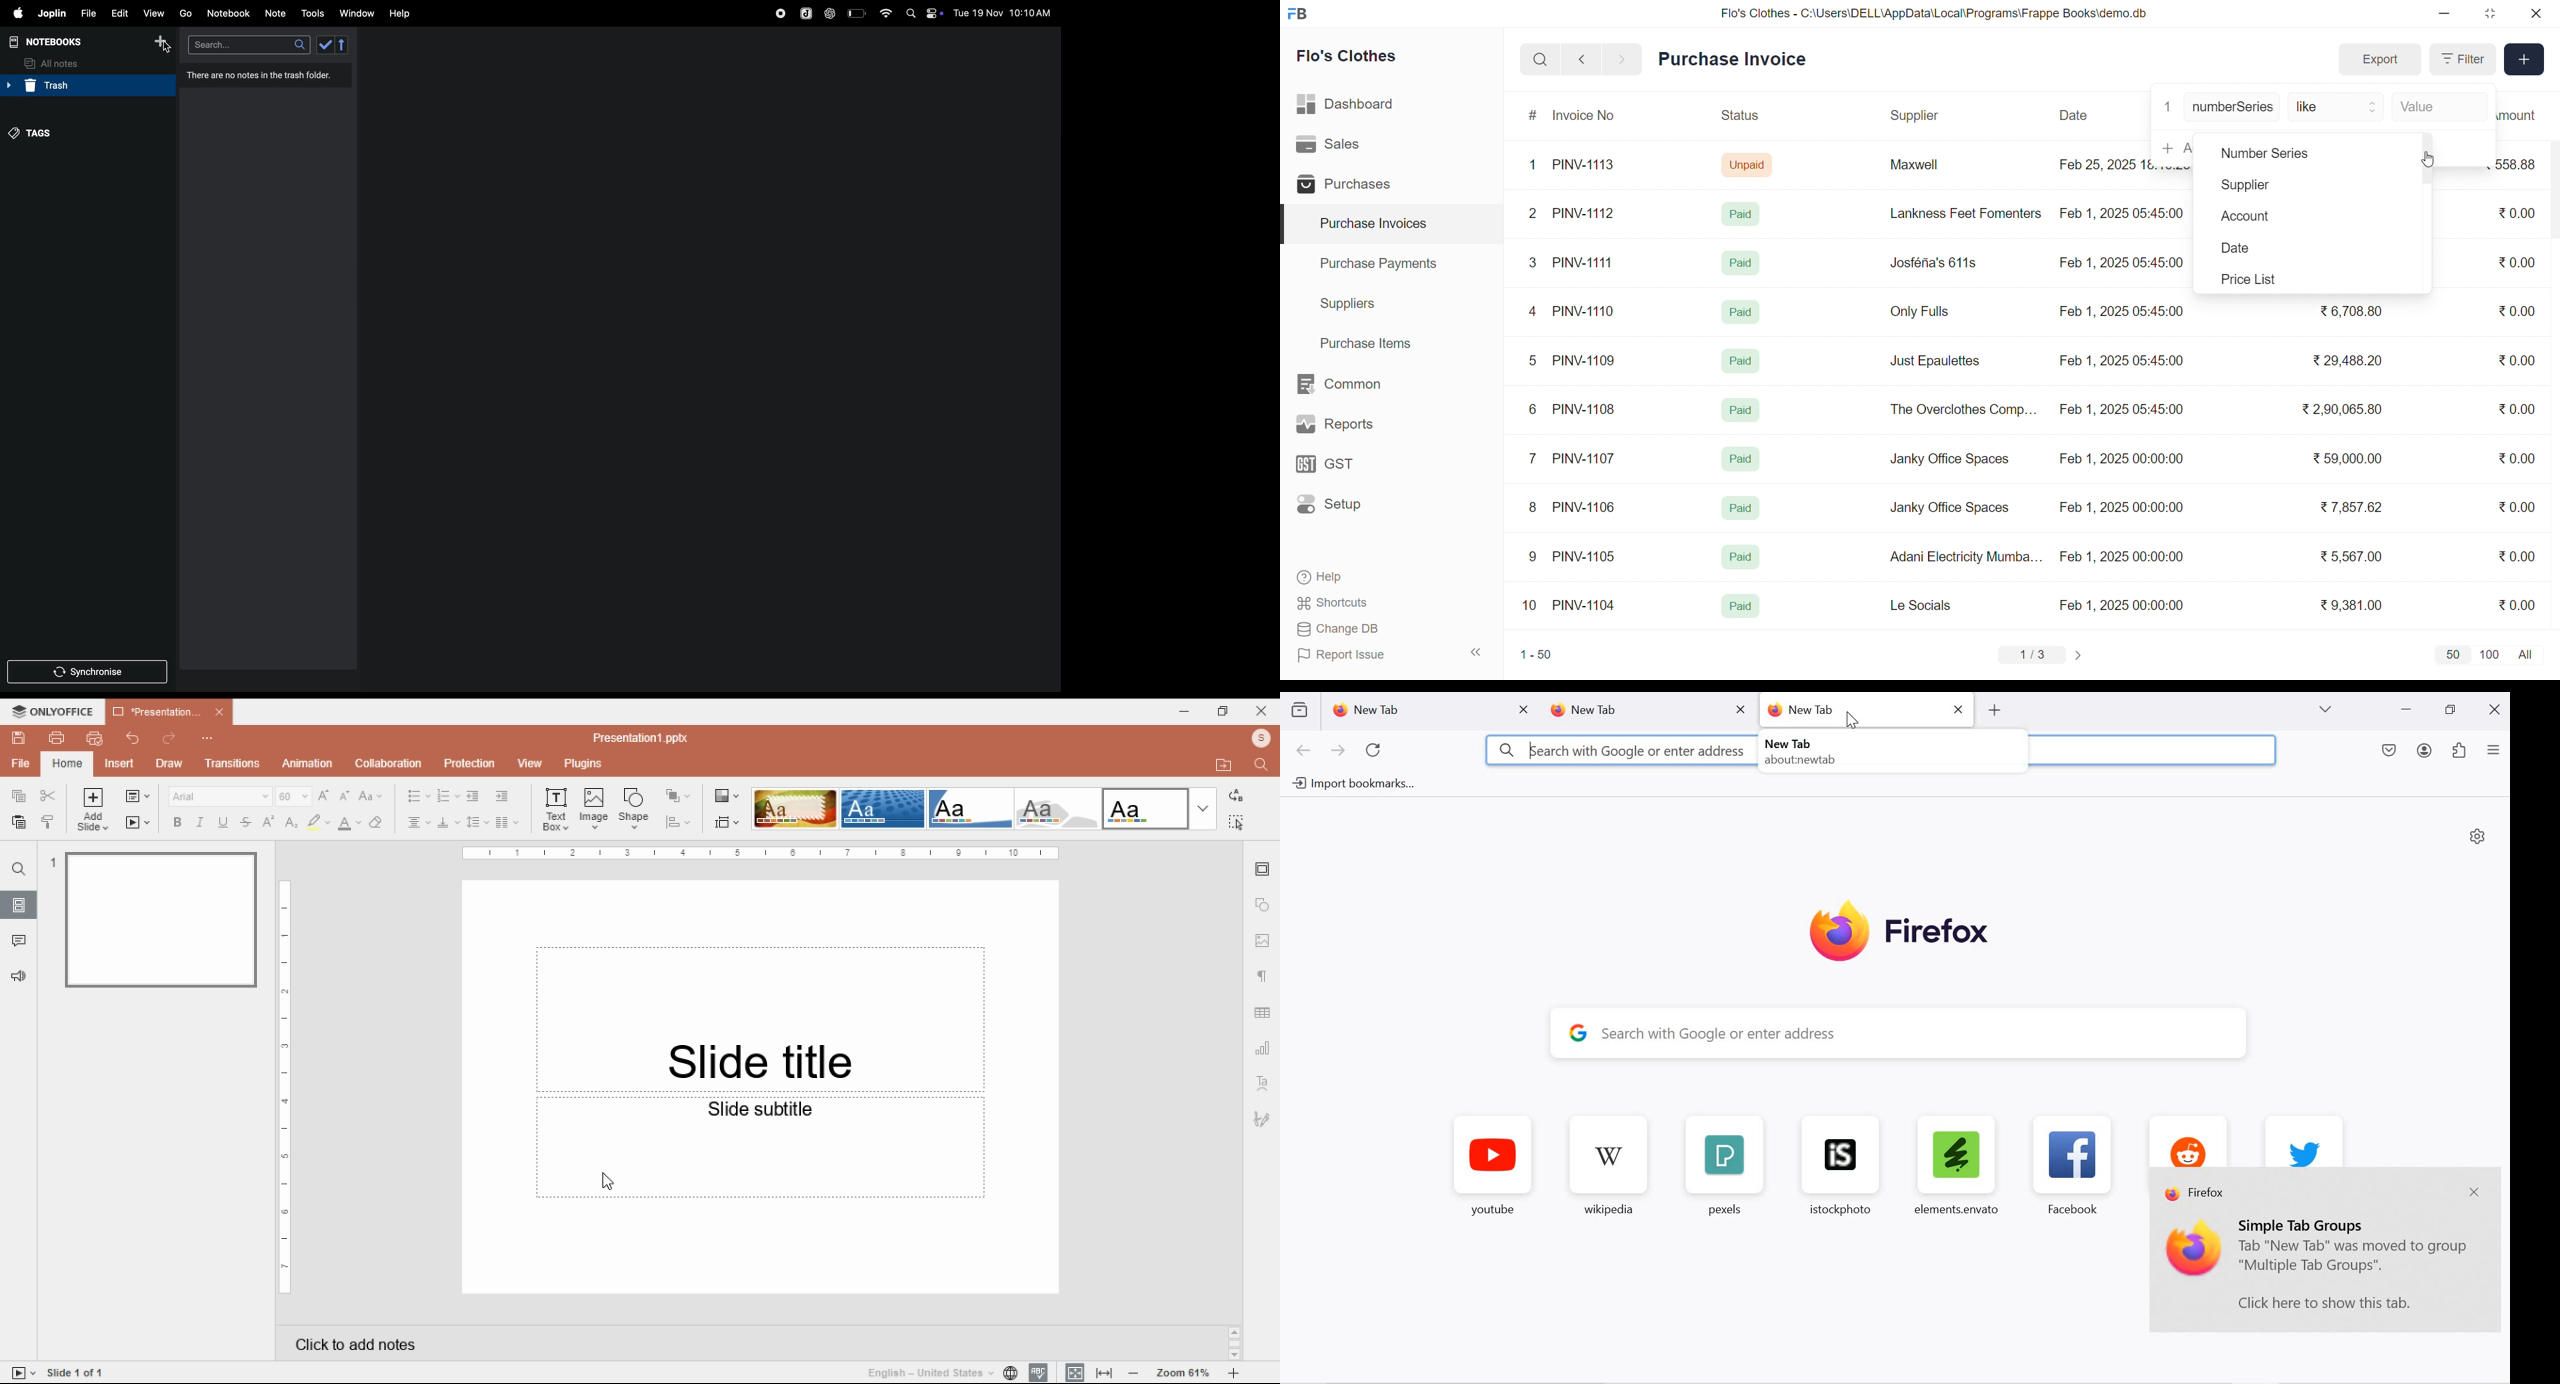 This screenshot has width=2576, height=1400. I want to click on Cursor, so click(168, 47).